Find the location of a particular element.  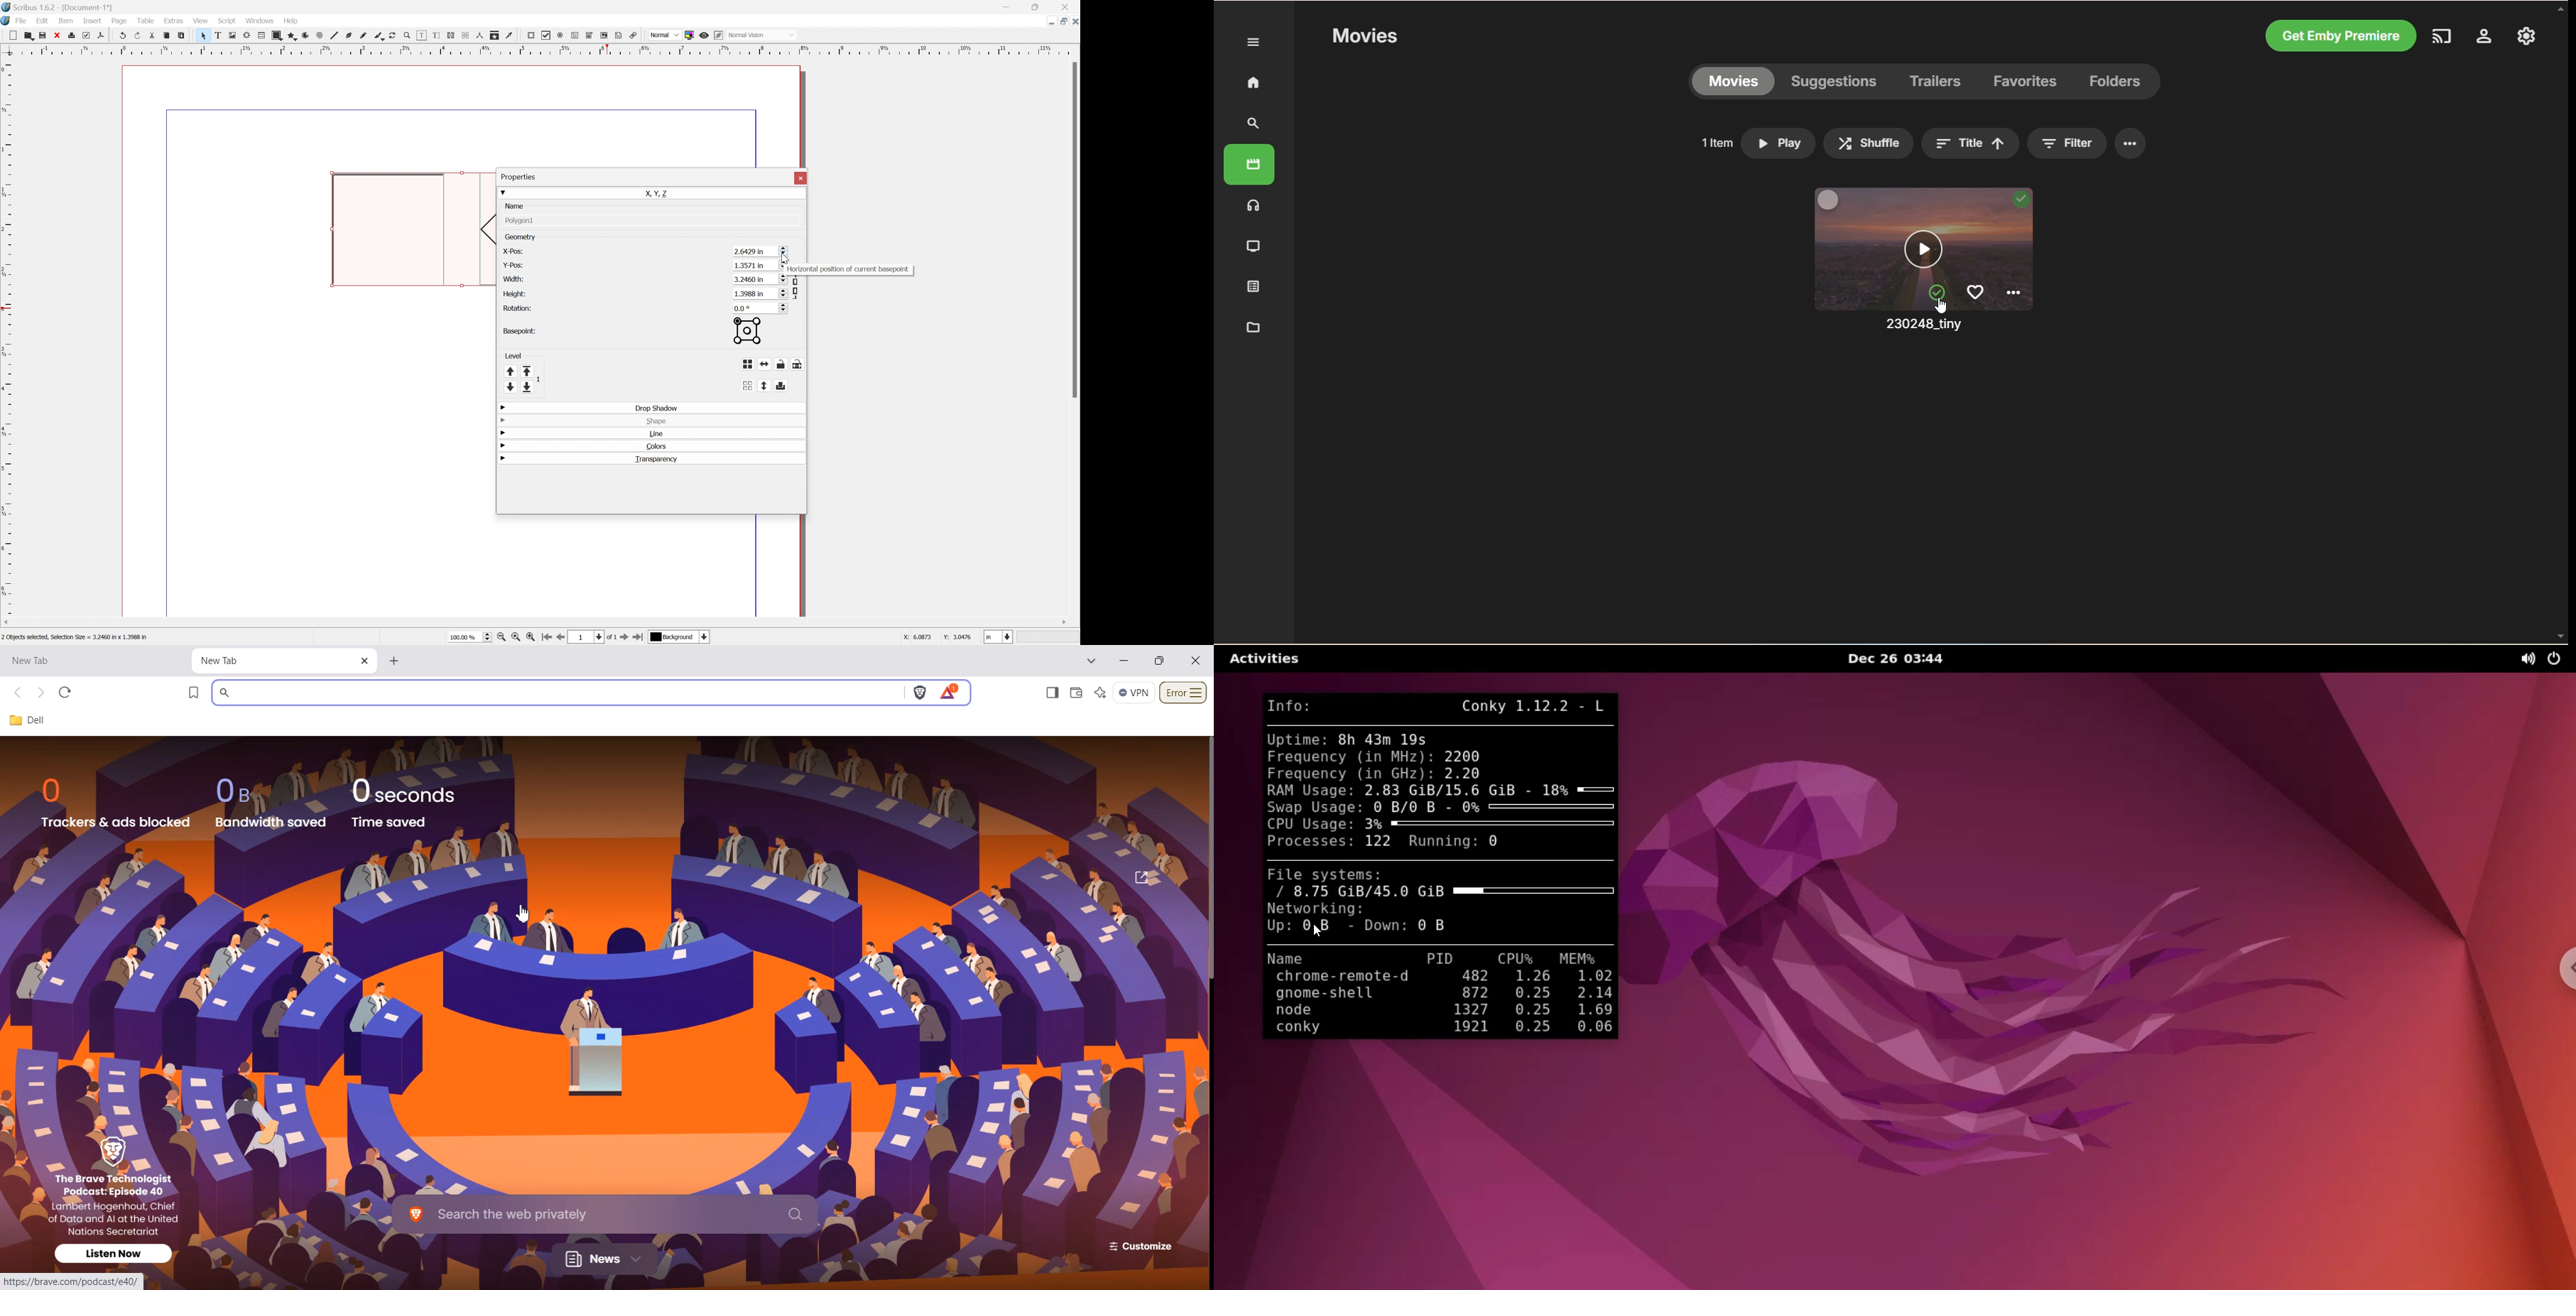

insert is located at coordinates (92, 19).